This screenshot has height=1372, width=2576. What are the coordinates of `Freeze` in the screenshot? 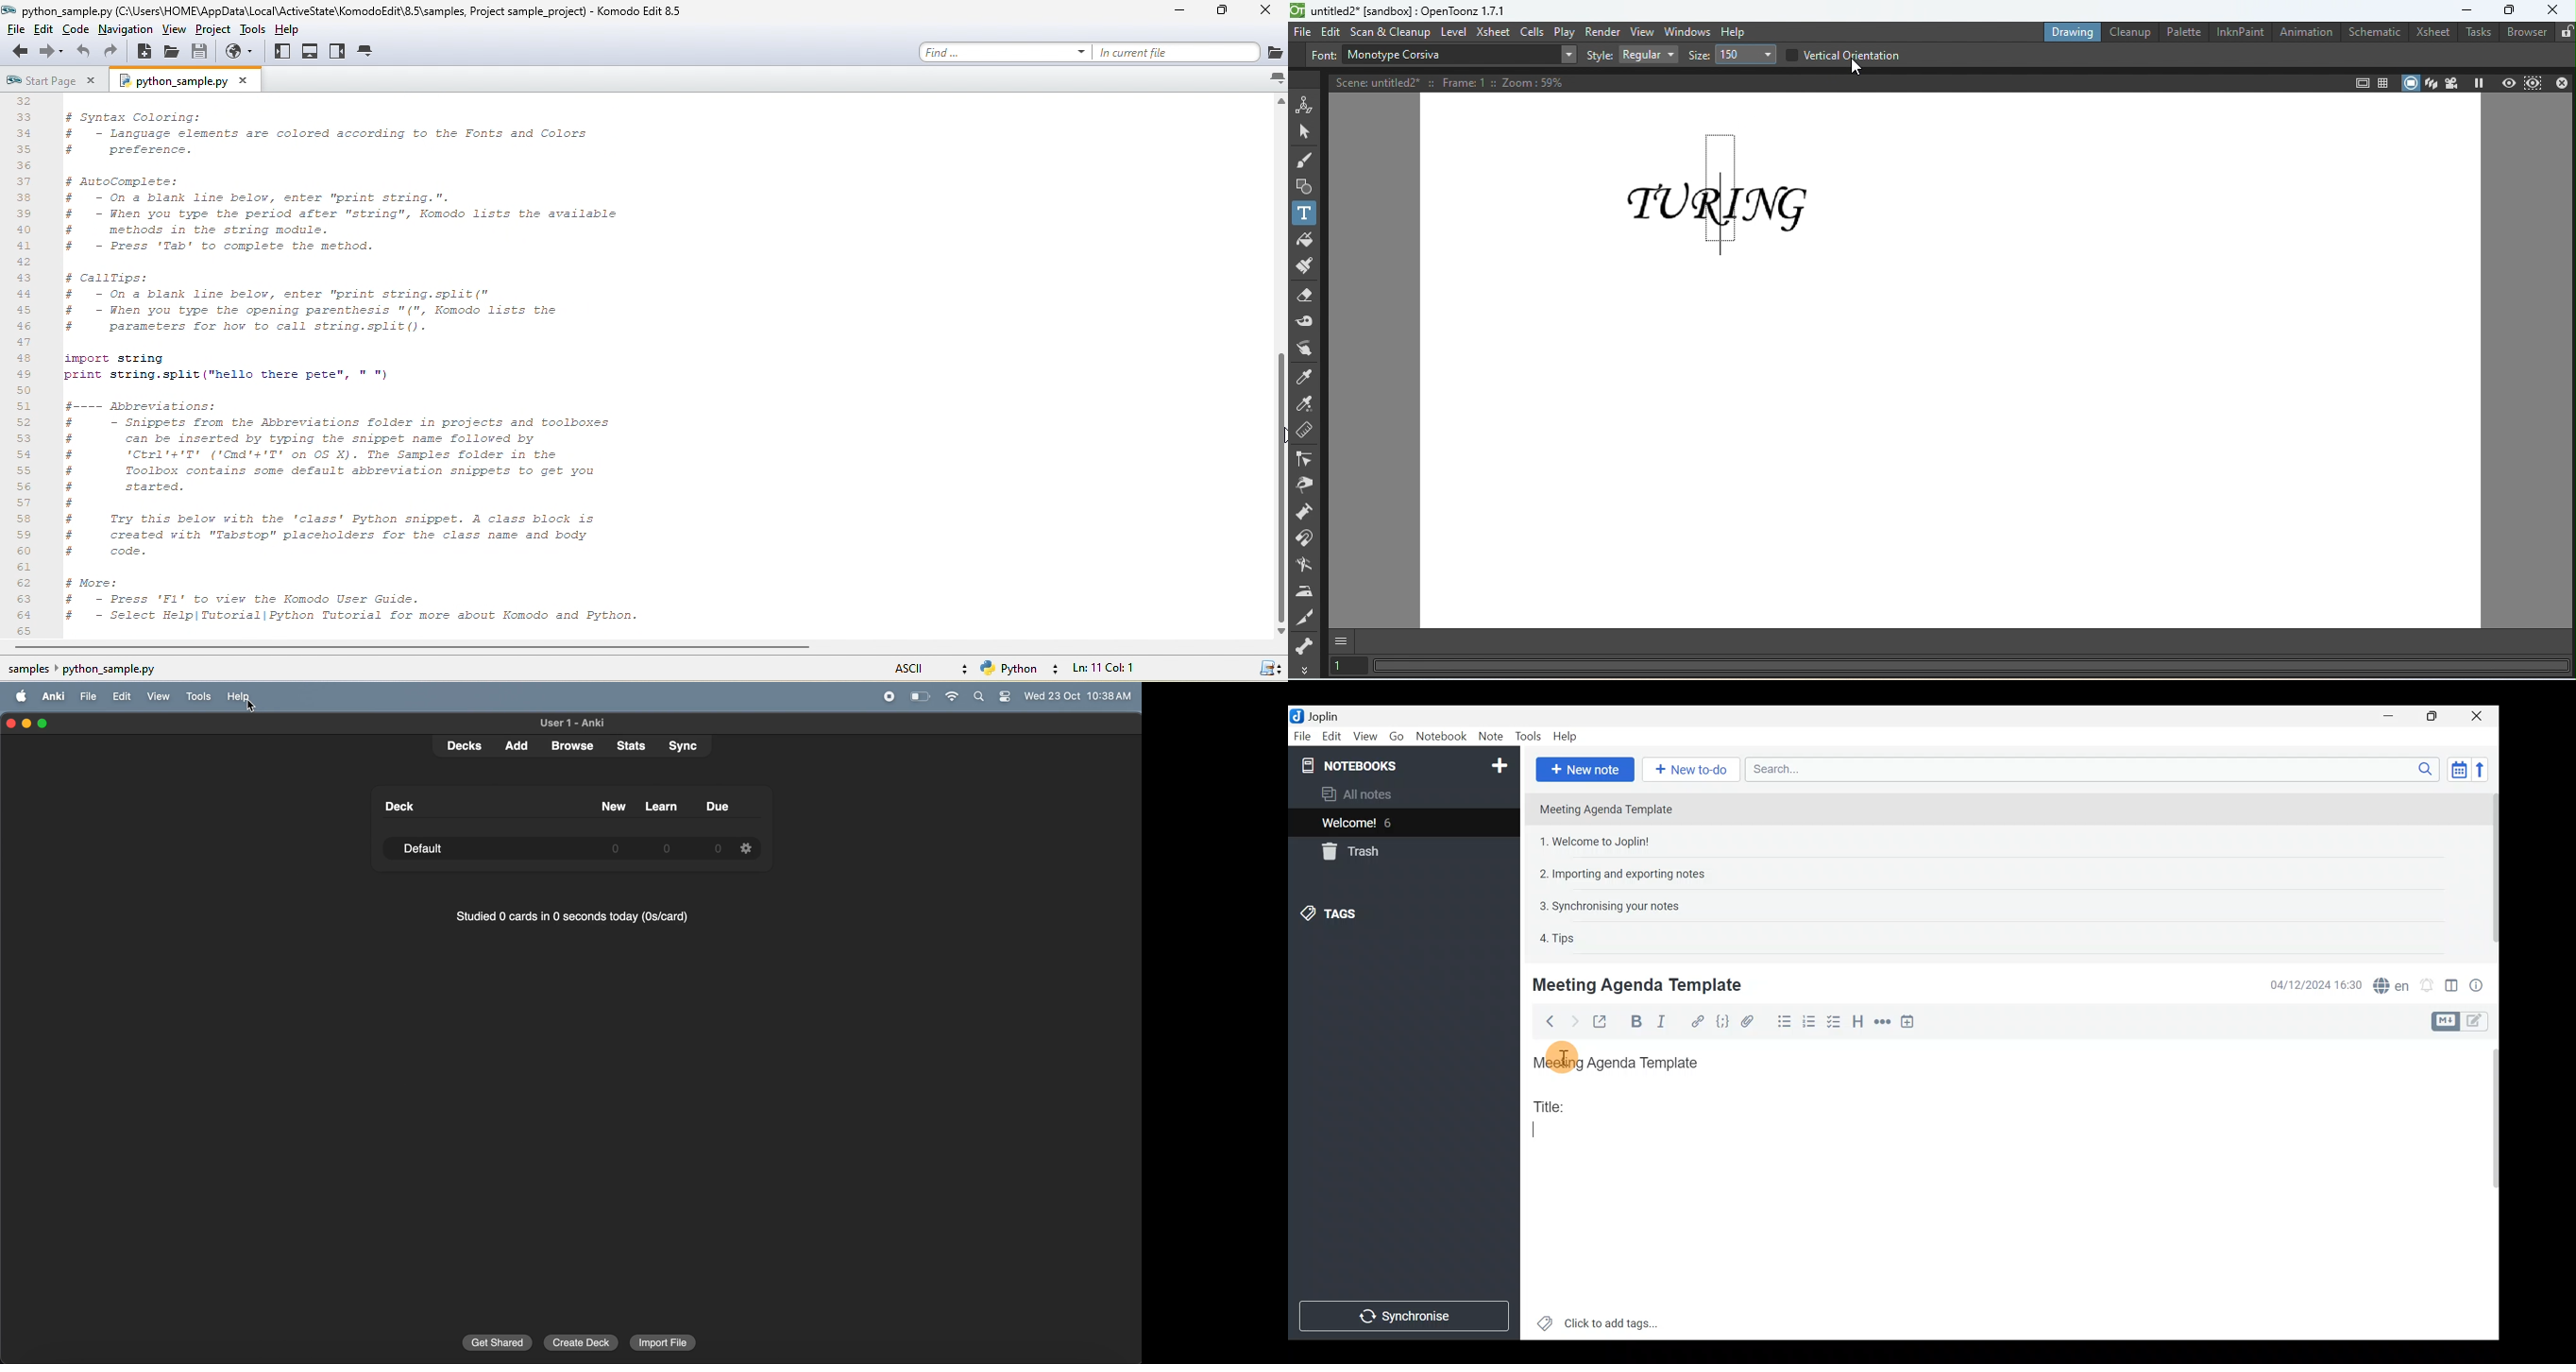 It's located at (2480, 82).